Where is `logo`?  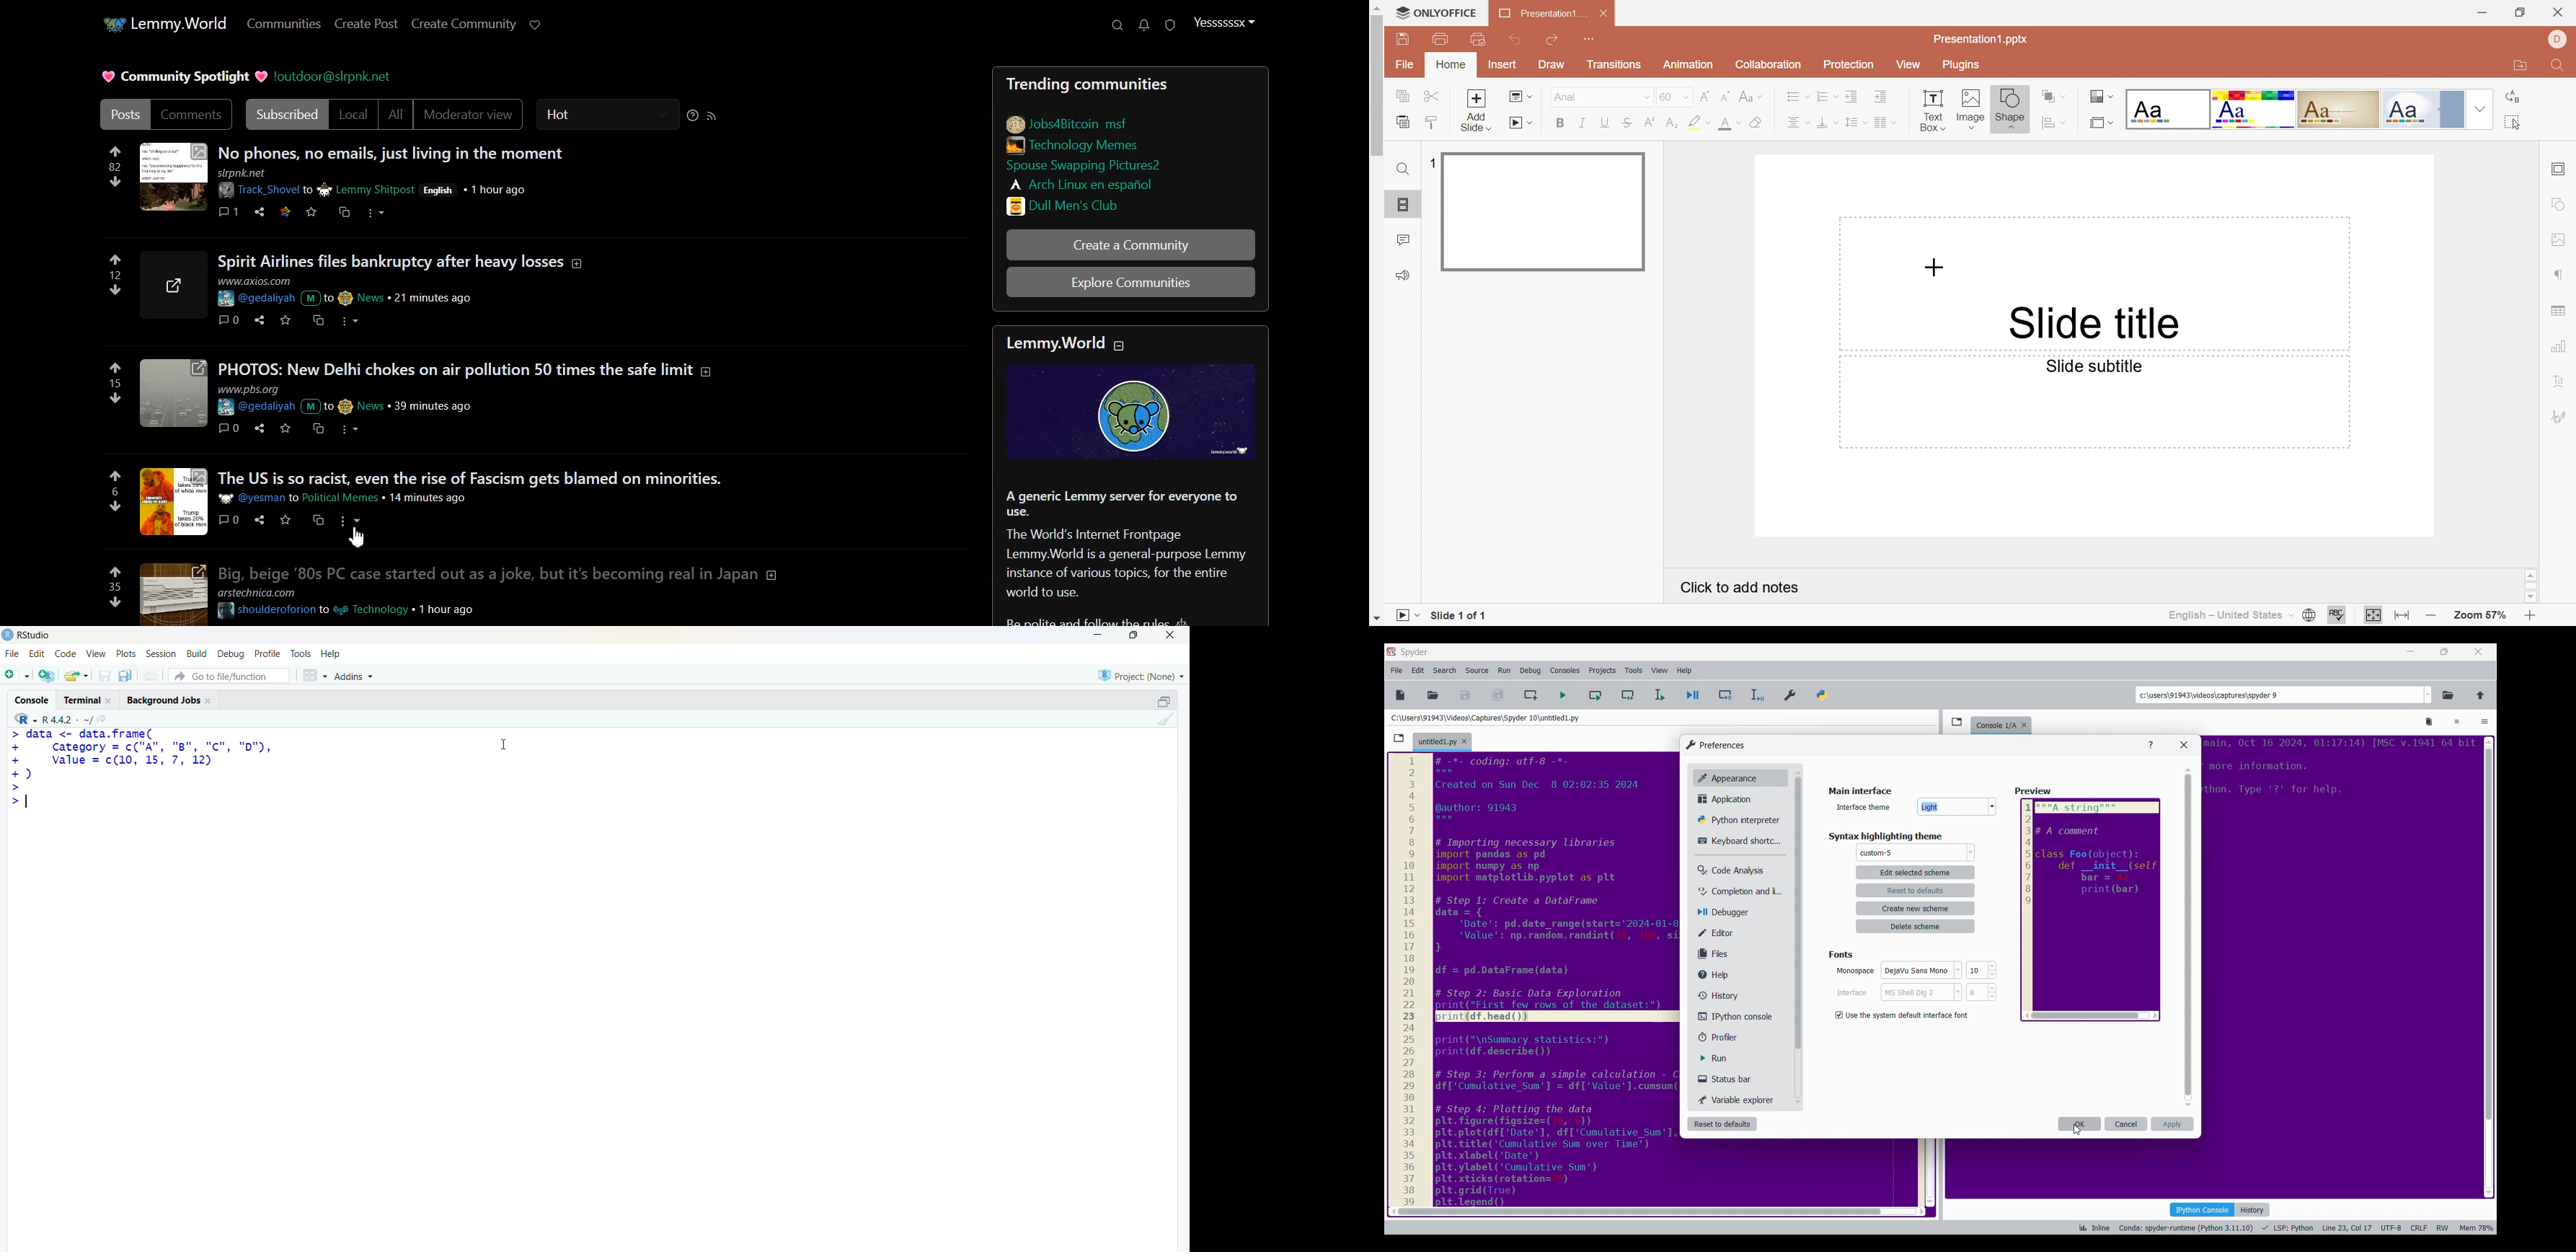 logo is located at coordinates (8, 635).